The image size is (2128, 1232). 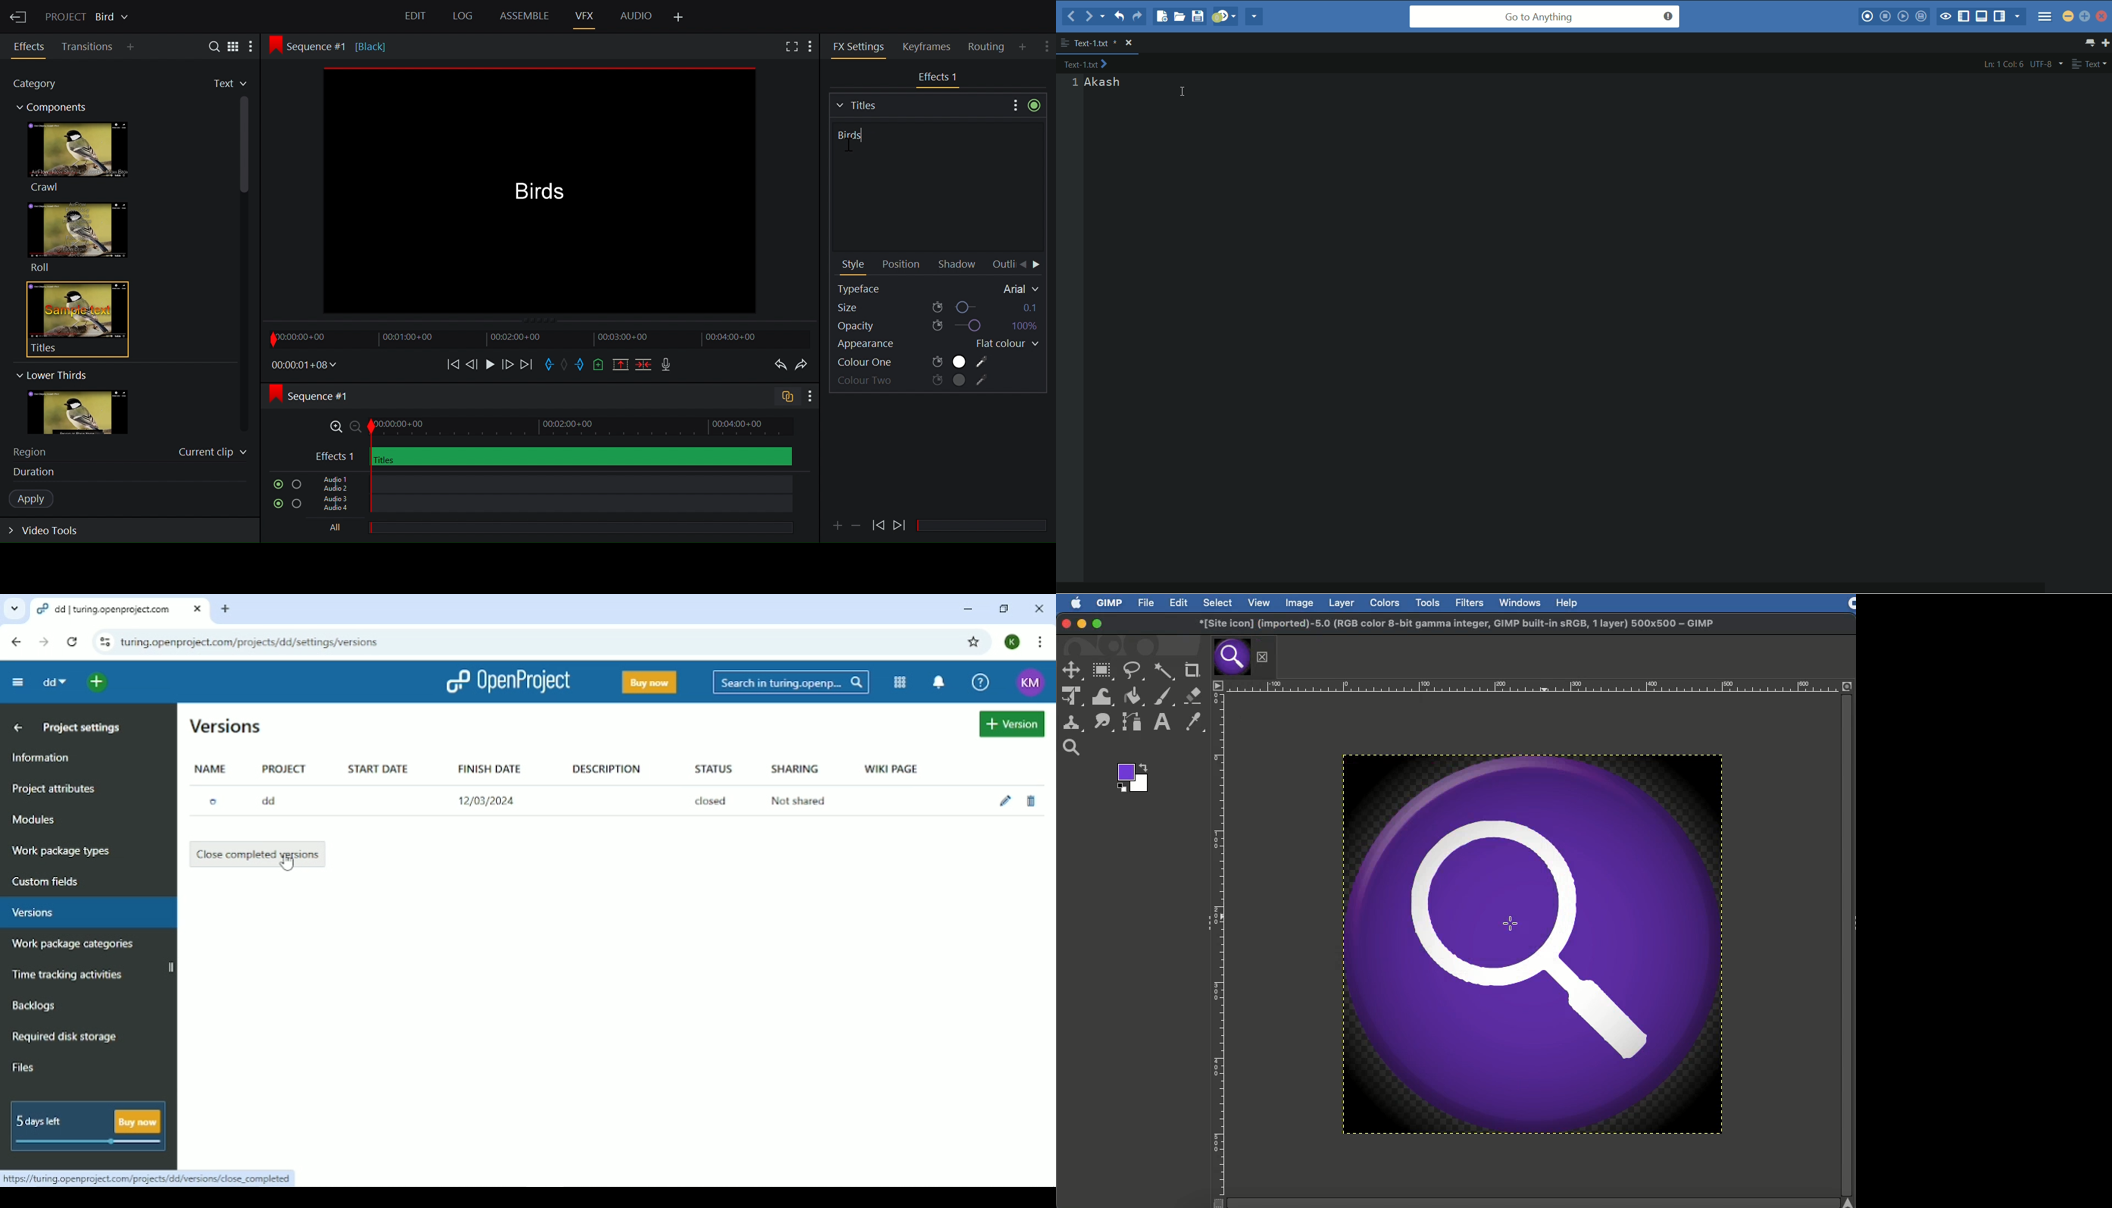 I want to click on Project attributes, so click(x=57, y=790).